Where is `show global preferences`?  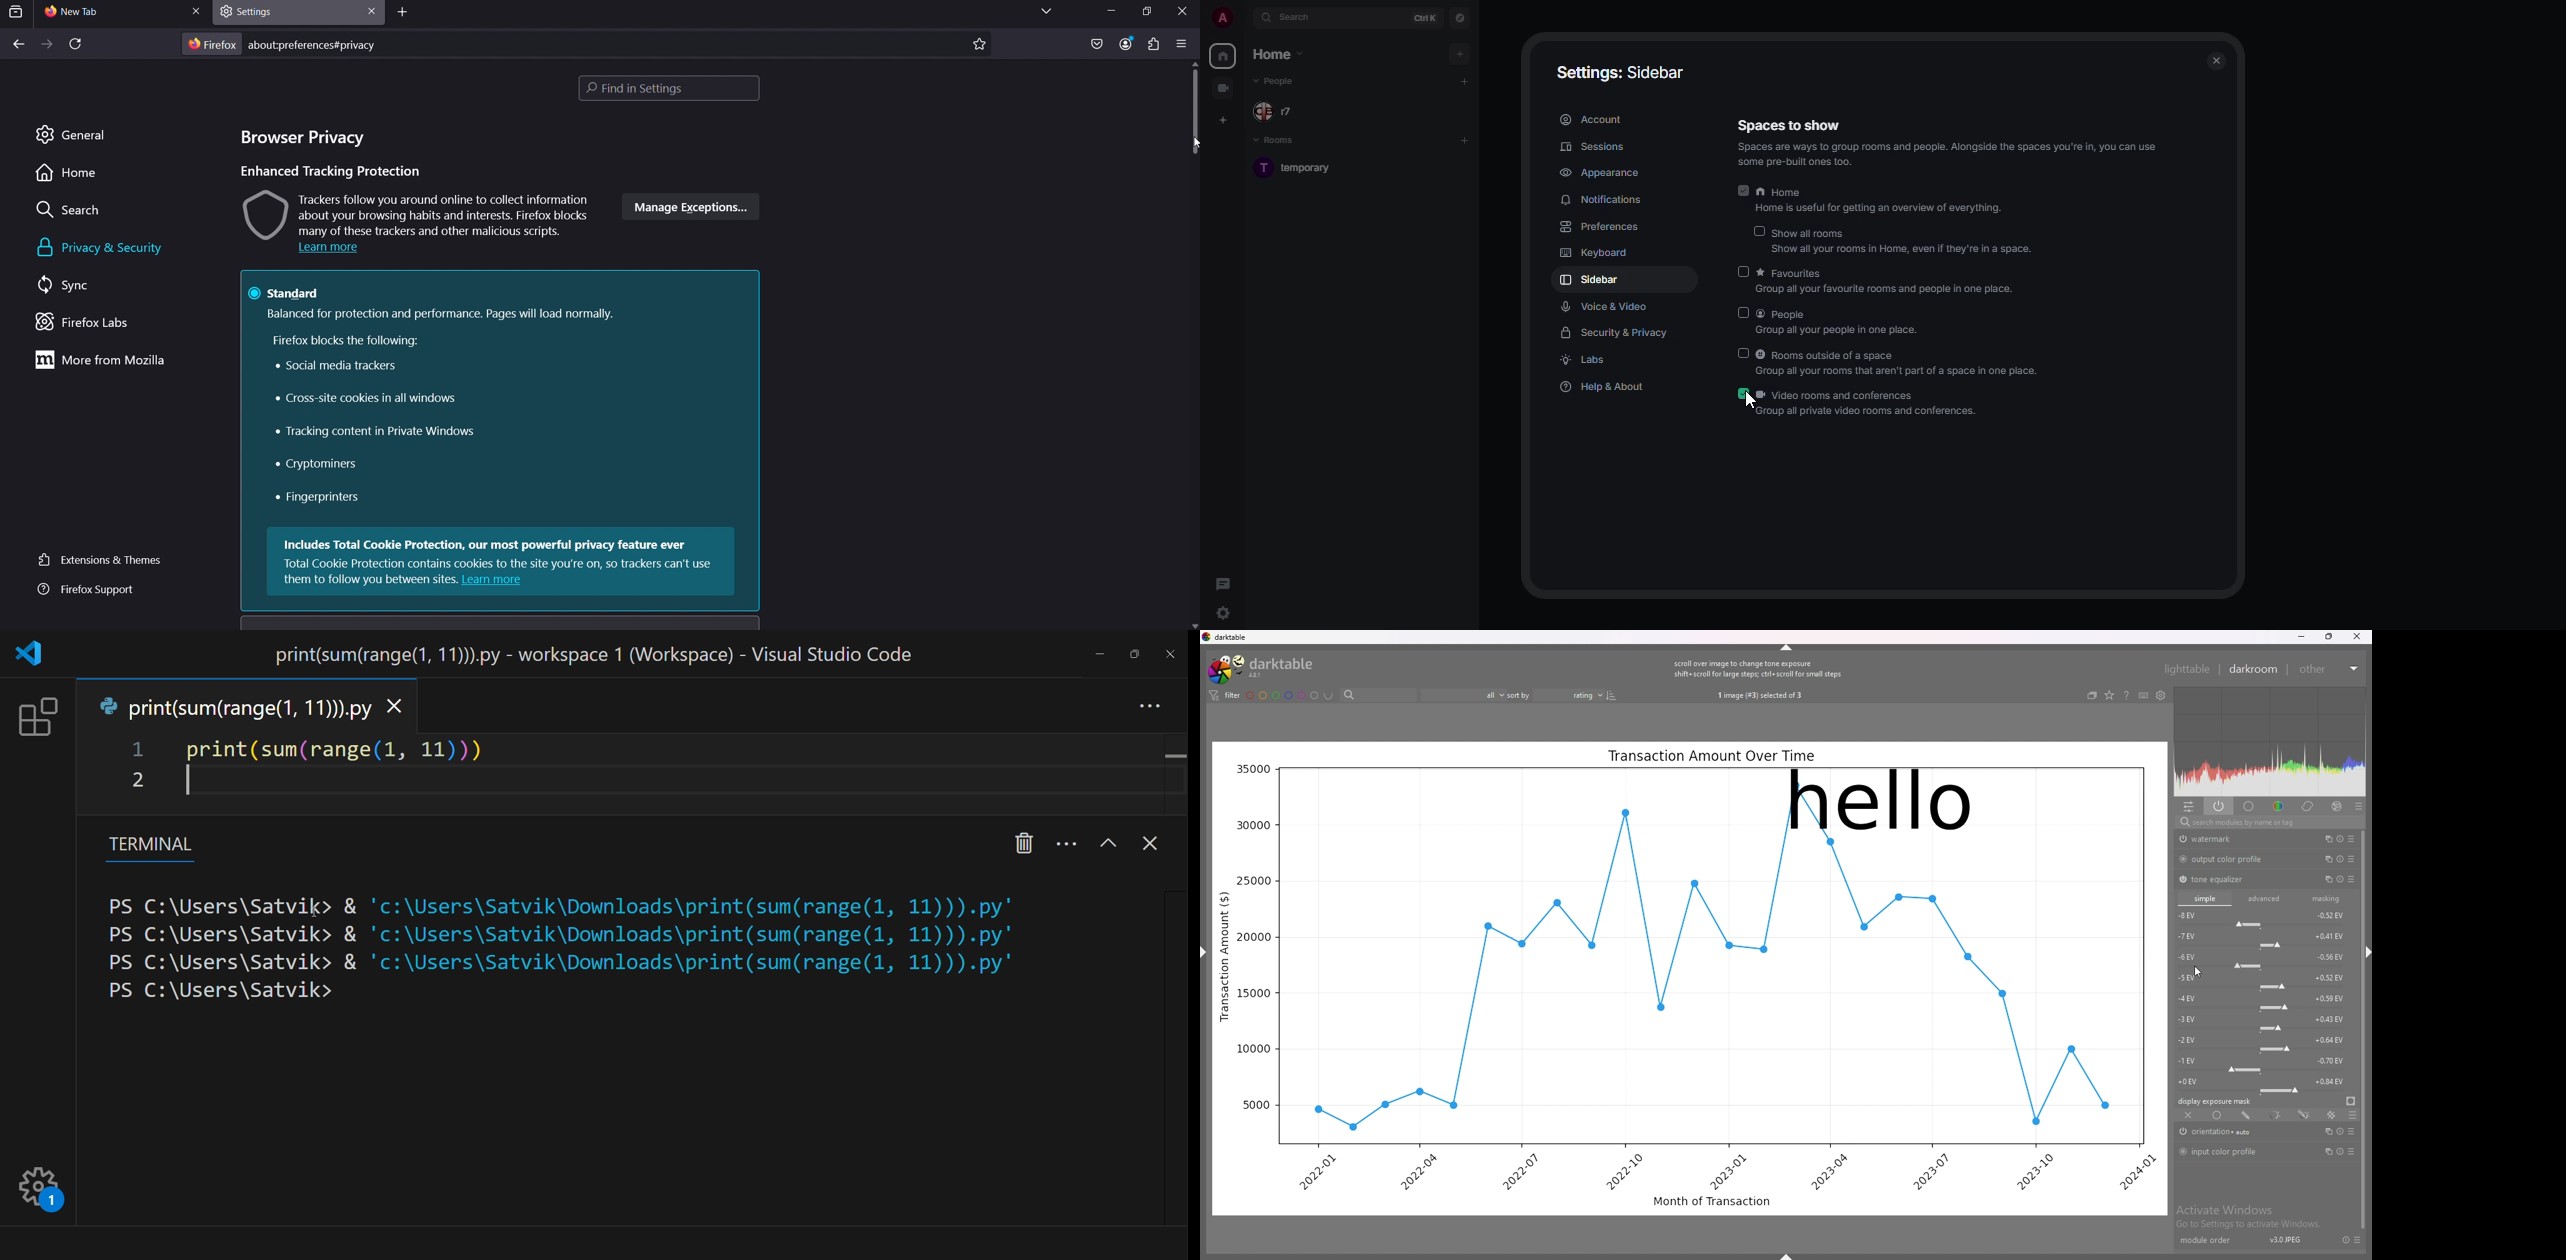 show global preferences is located at coordinates (2161, 695).